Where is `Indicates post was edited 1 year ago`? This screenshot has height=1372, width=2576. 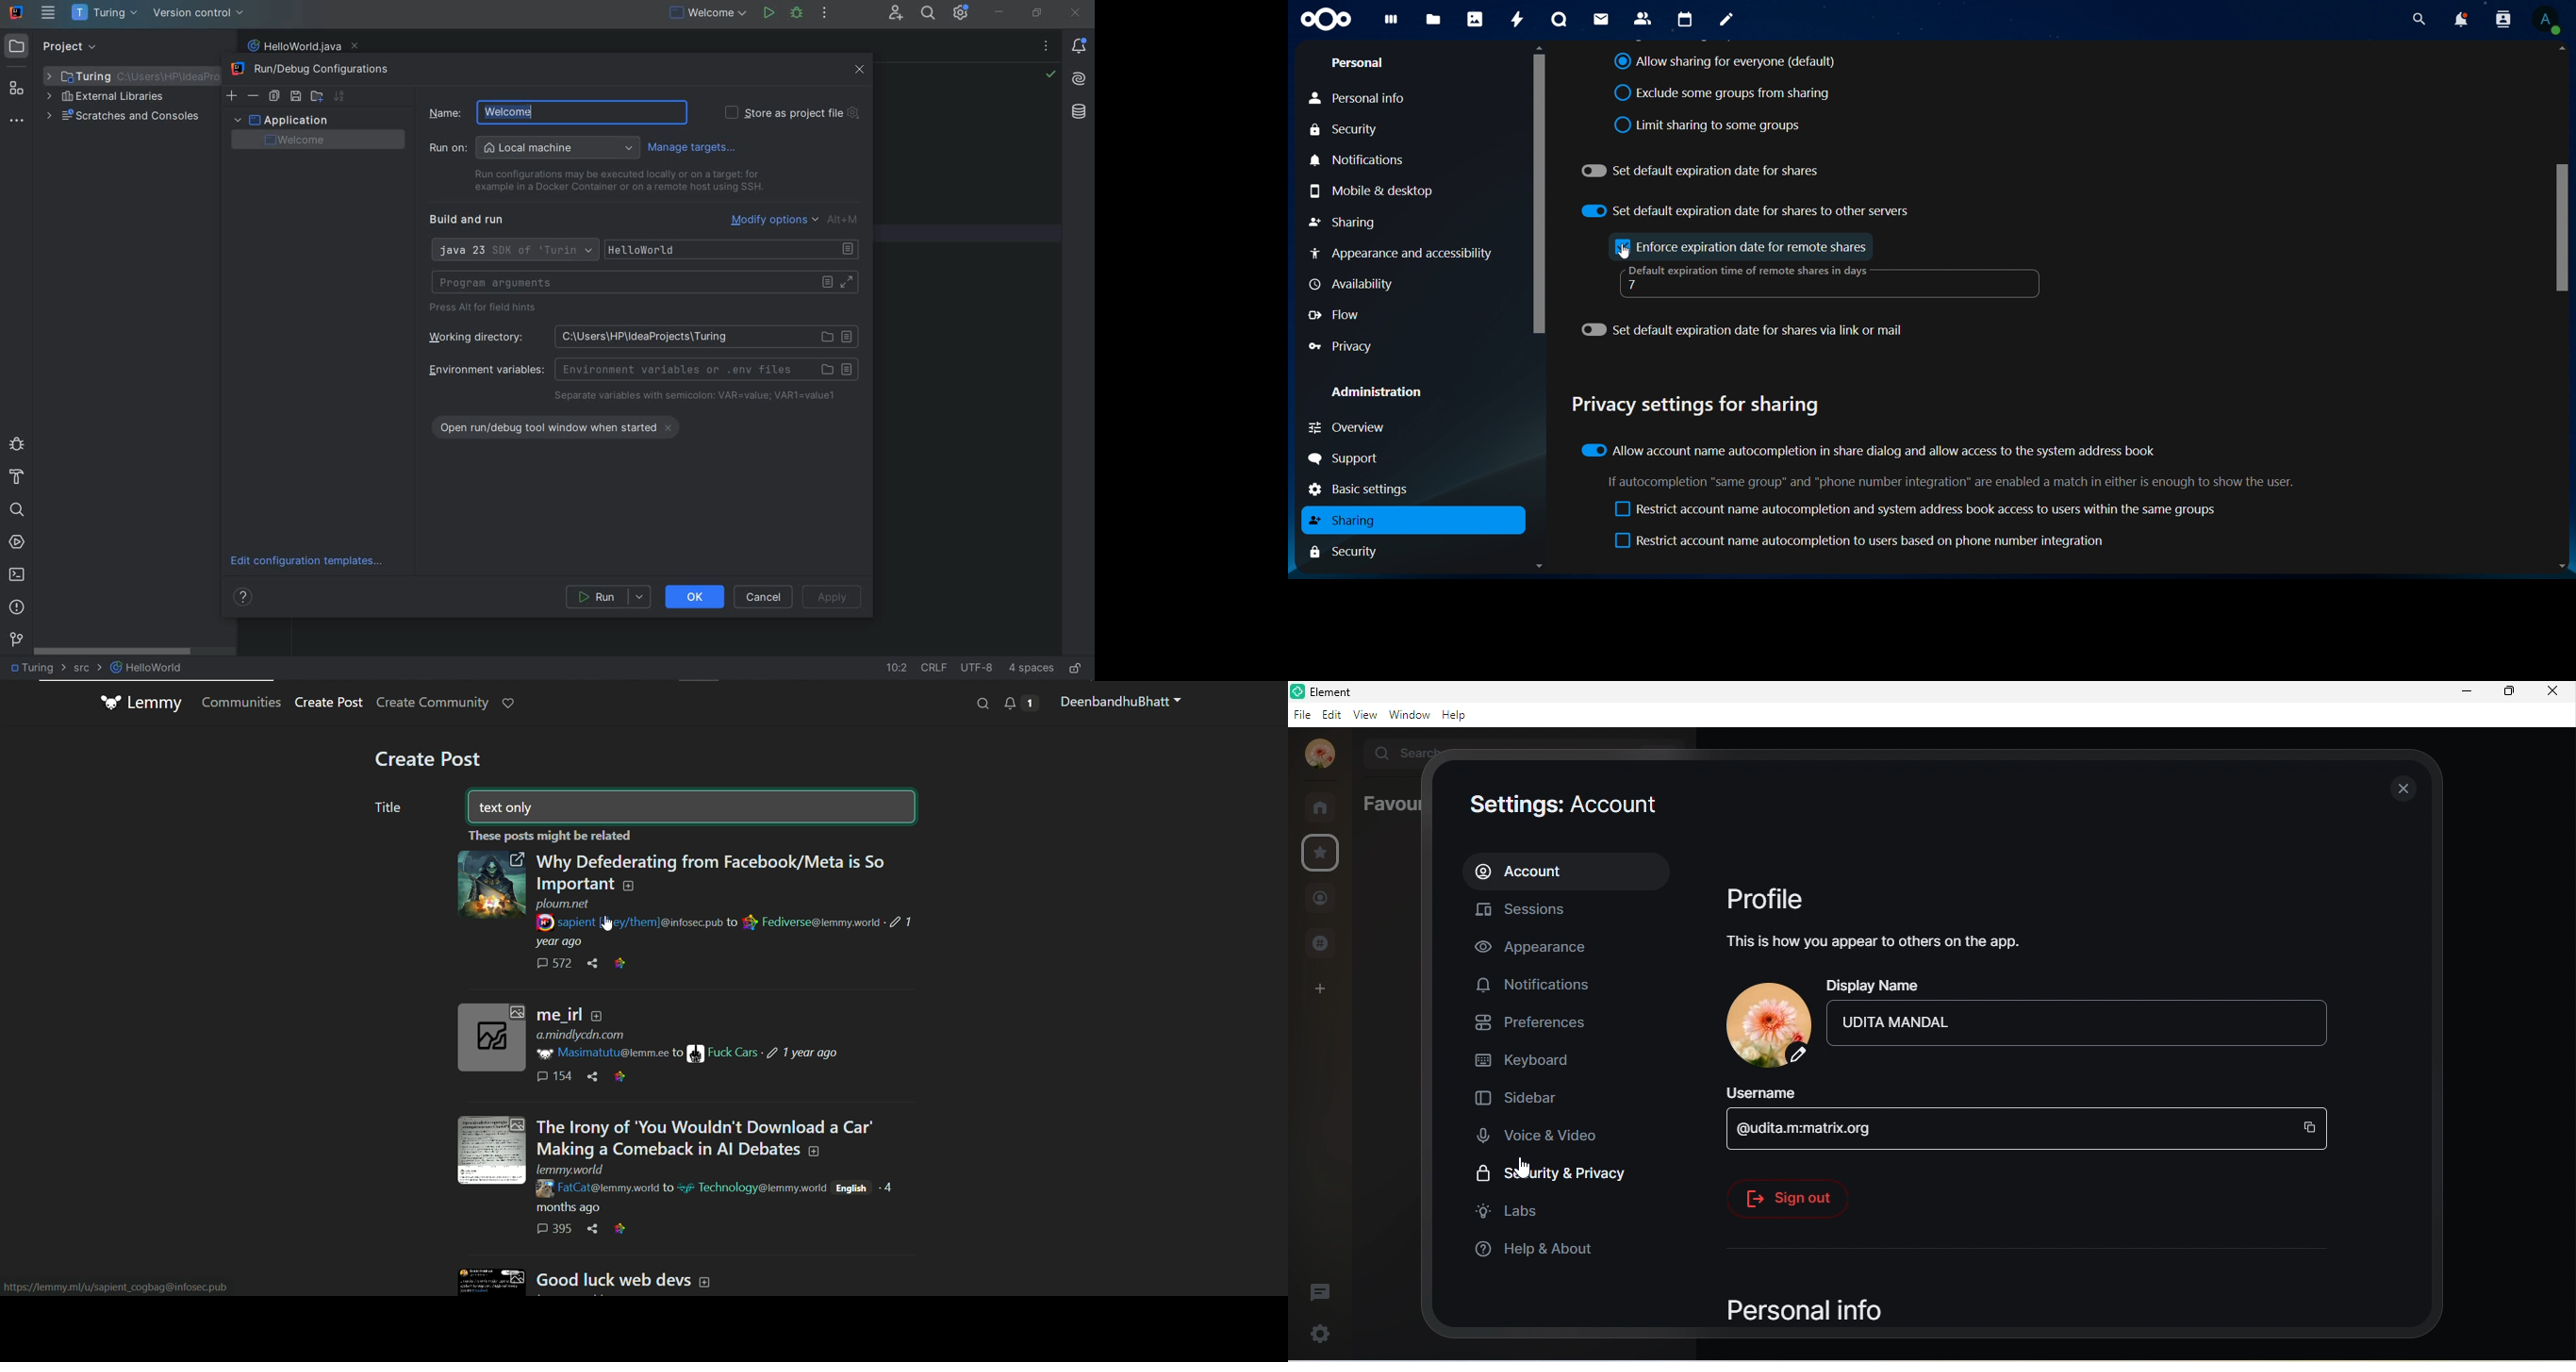 Indicates post was edited 1 year ago is located at coordinates (802, 1053).